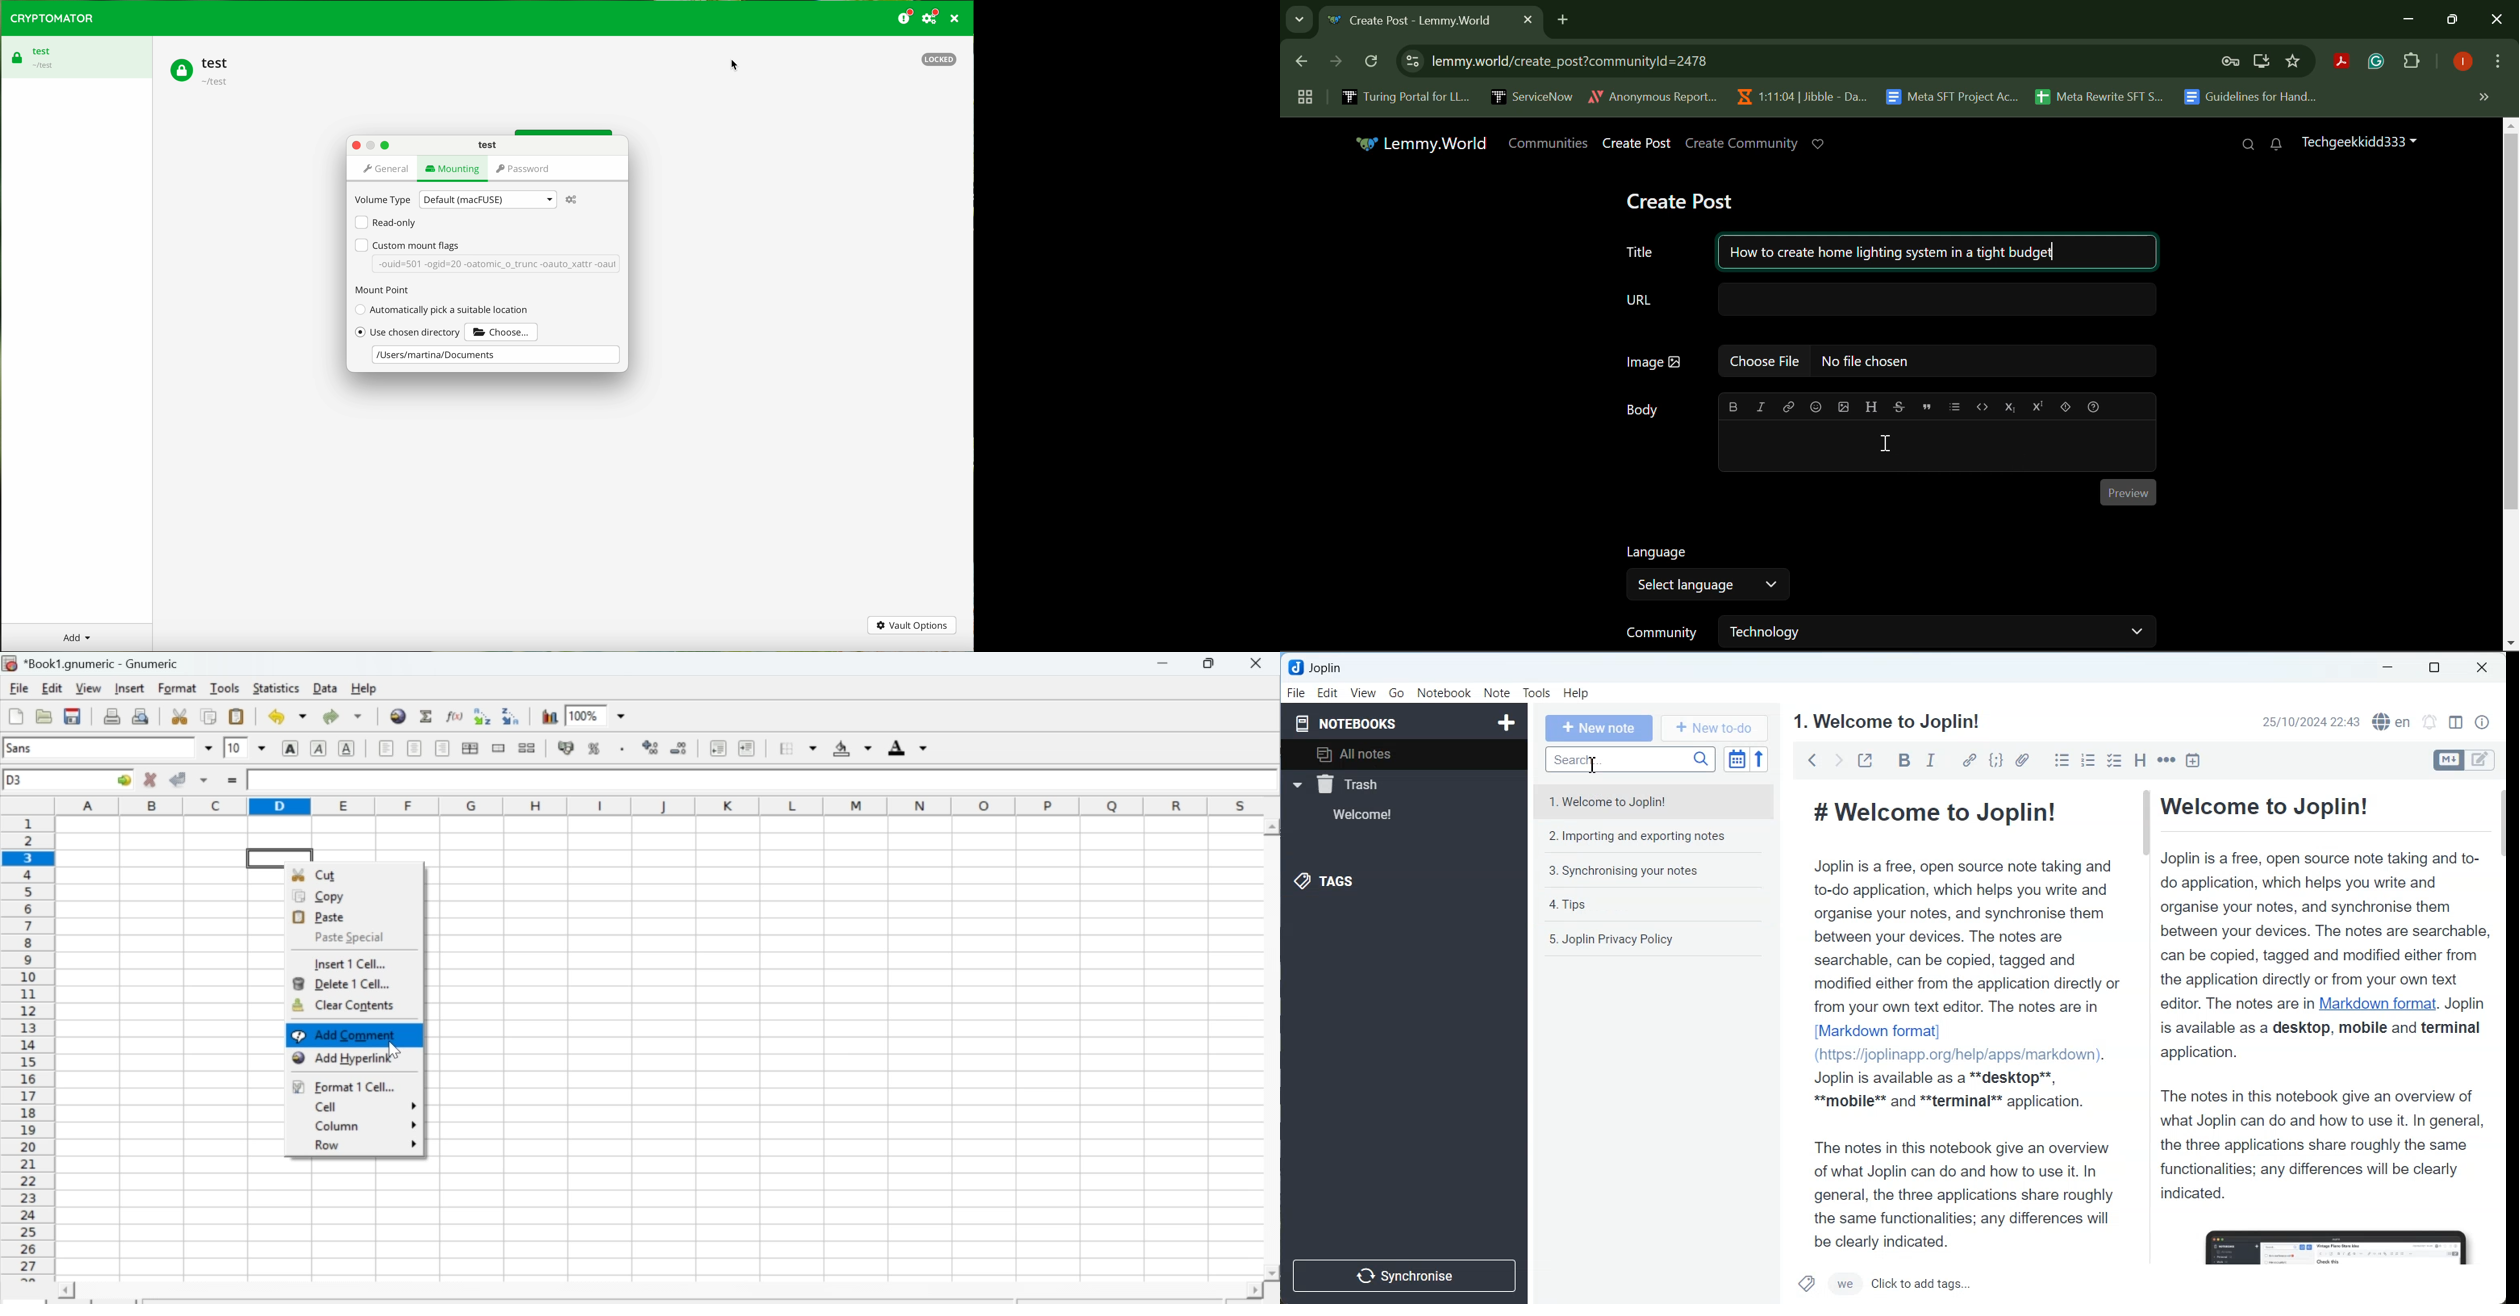 This screenshot has width=2520, height=1316. I want to click on Format, so click(178, 688).